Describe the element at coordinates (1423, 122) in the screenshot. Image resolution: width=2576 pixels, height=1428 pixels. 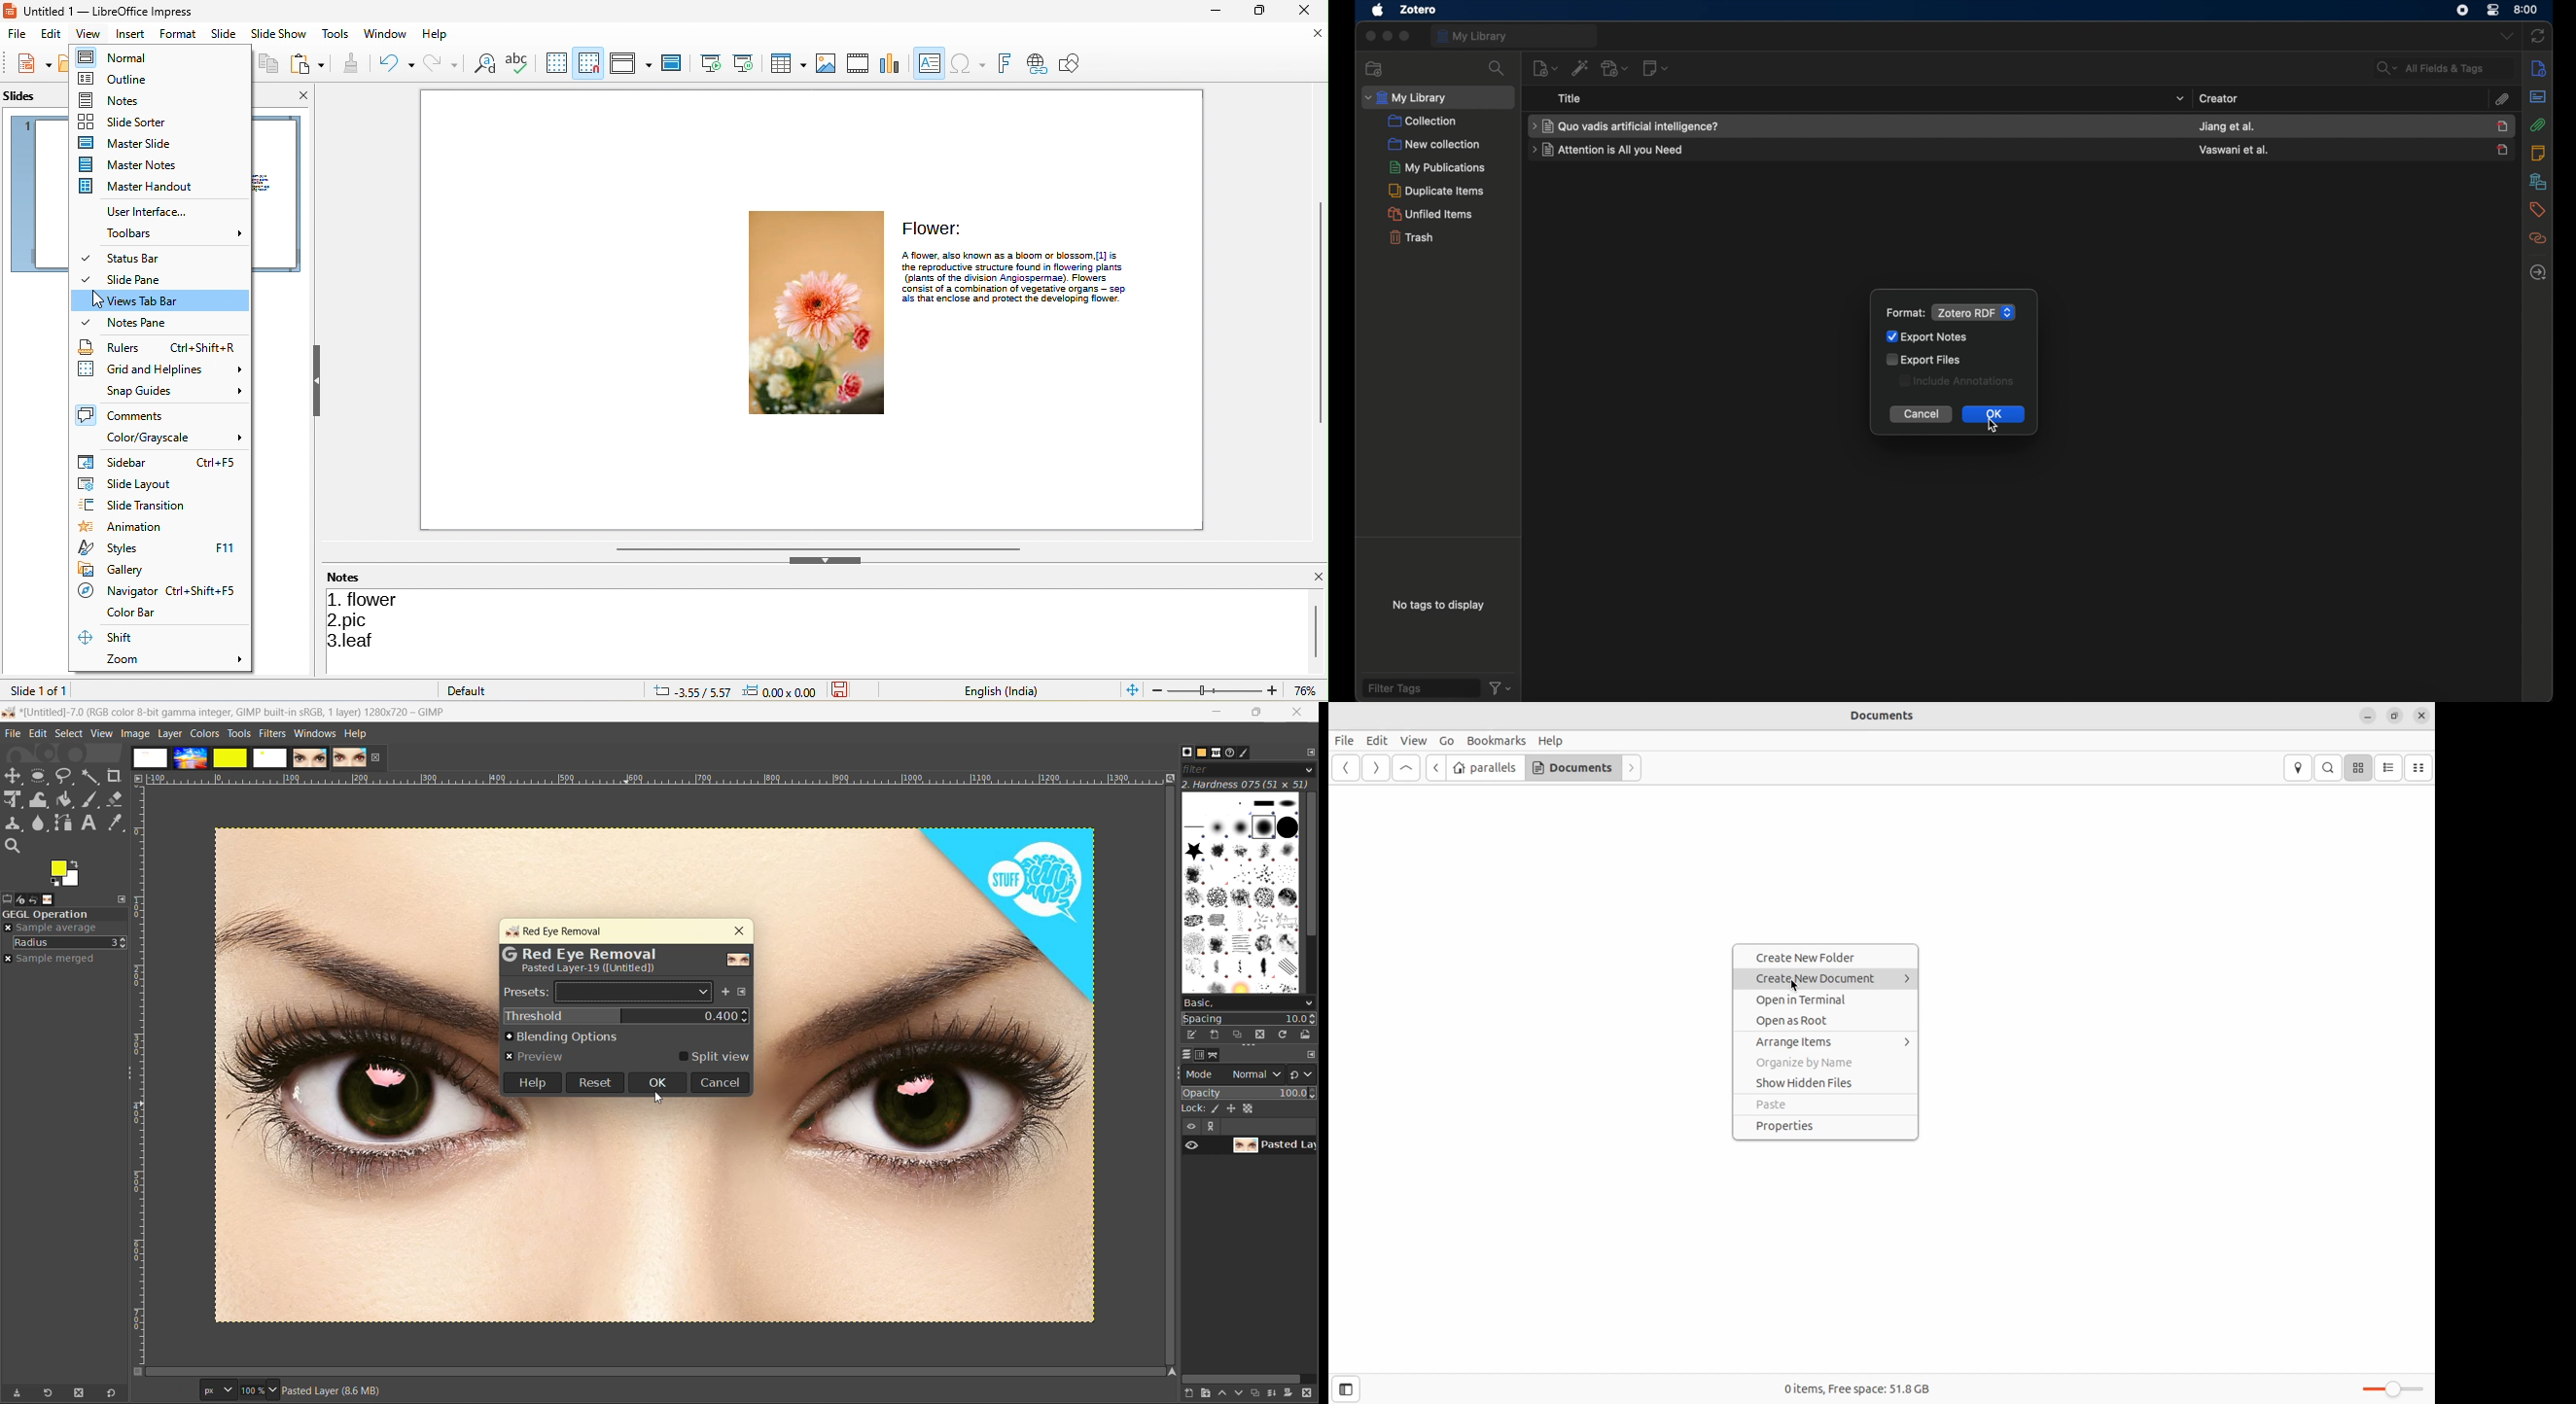
I see `collection` at that location.